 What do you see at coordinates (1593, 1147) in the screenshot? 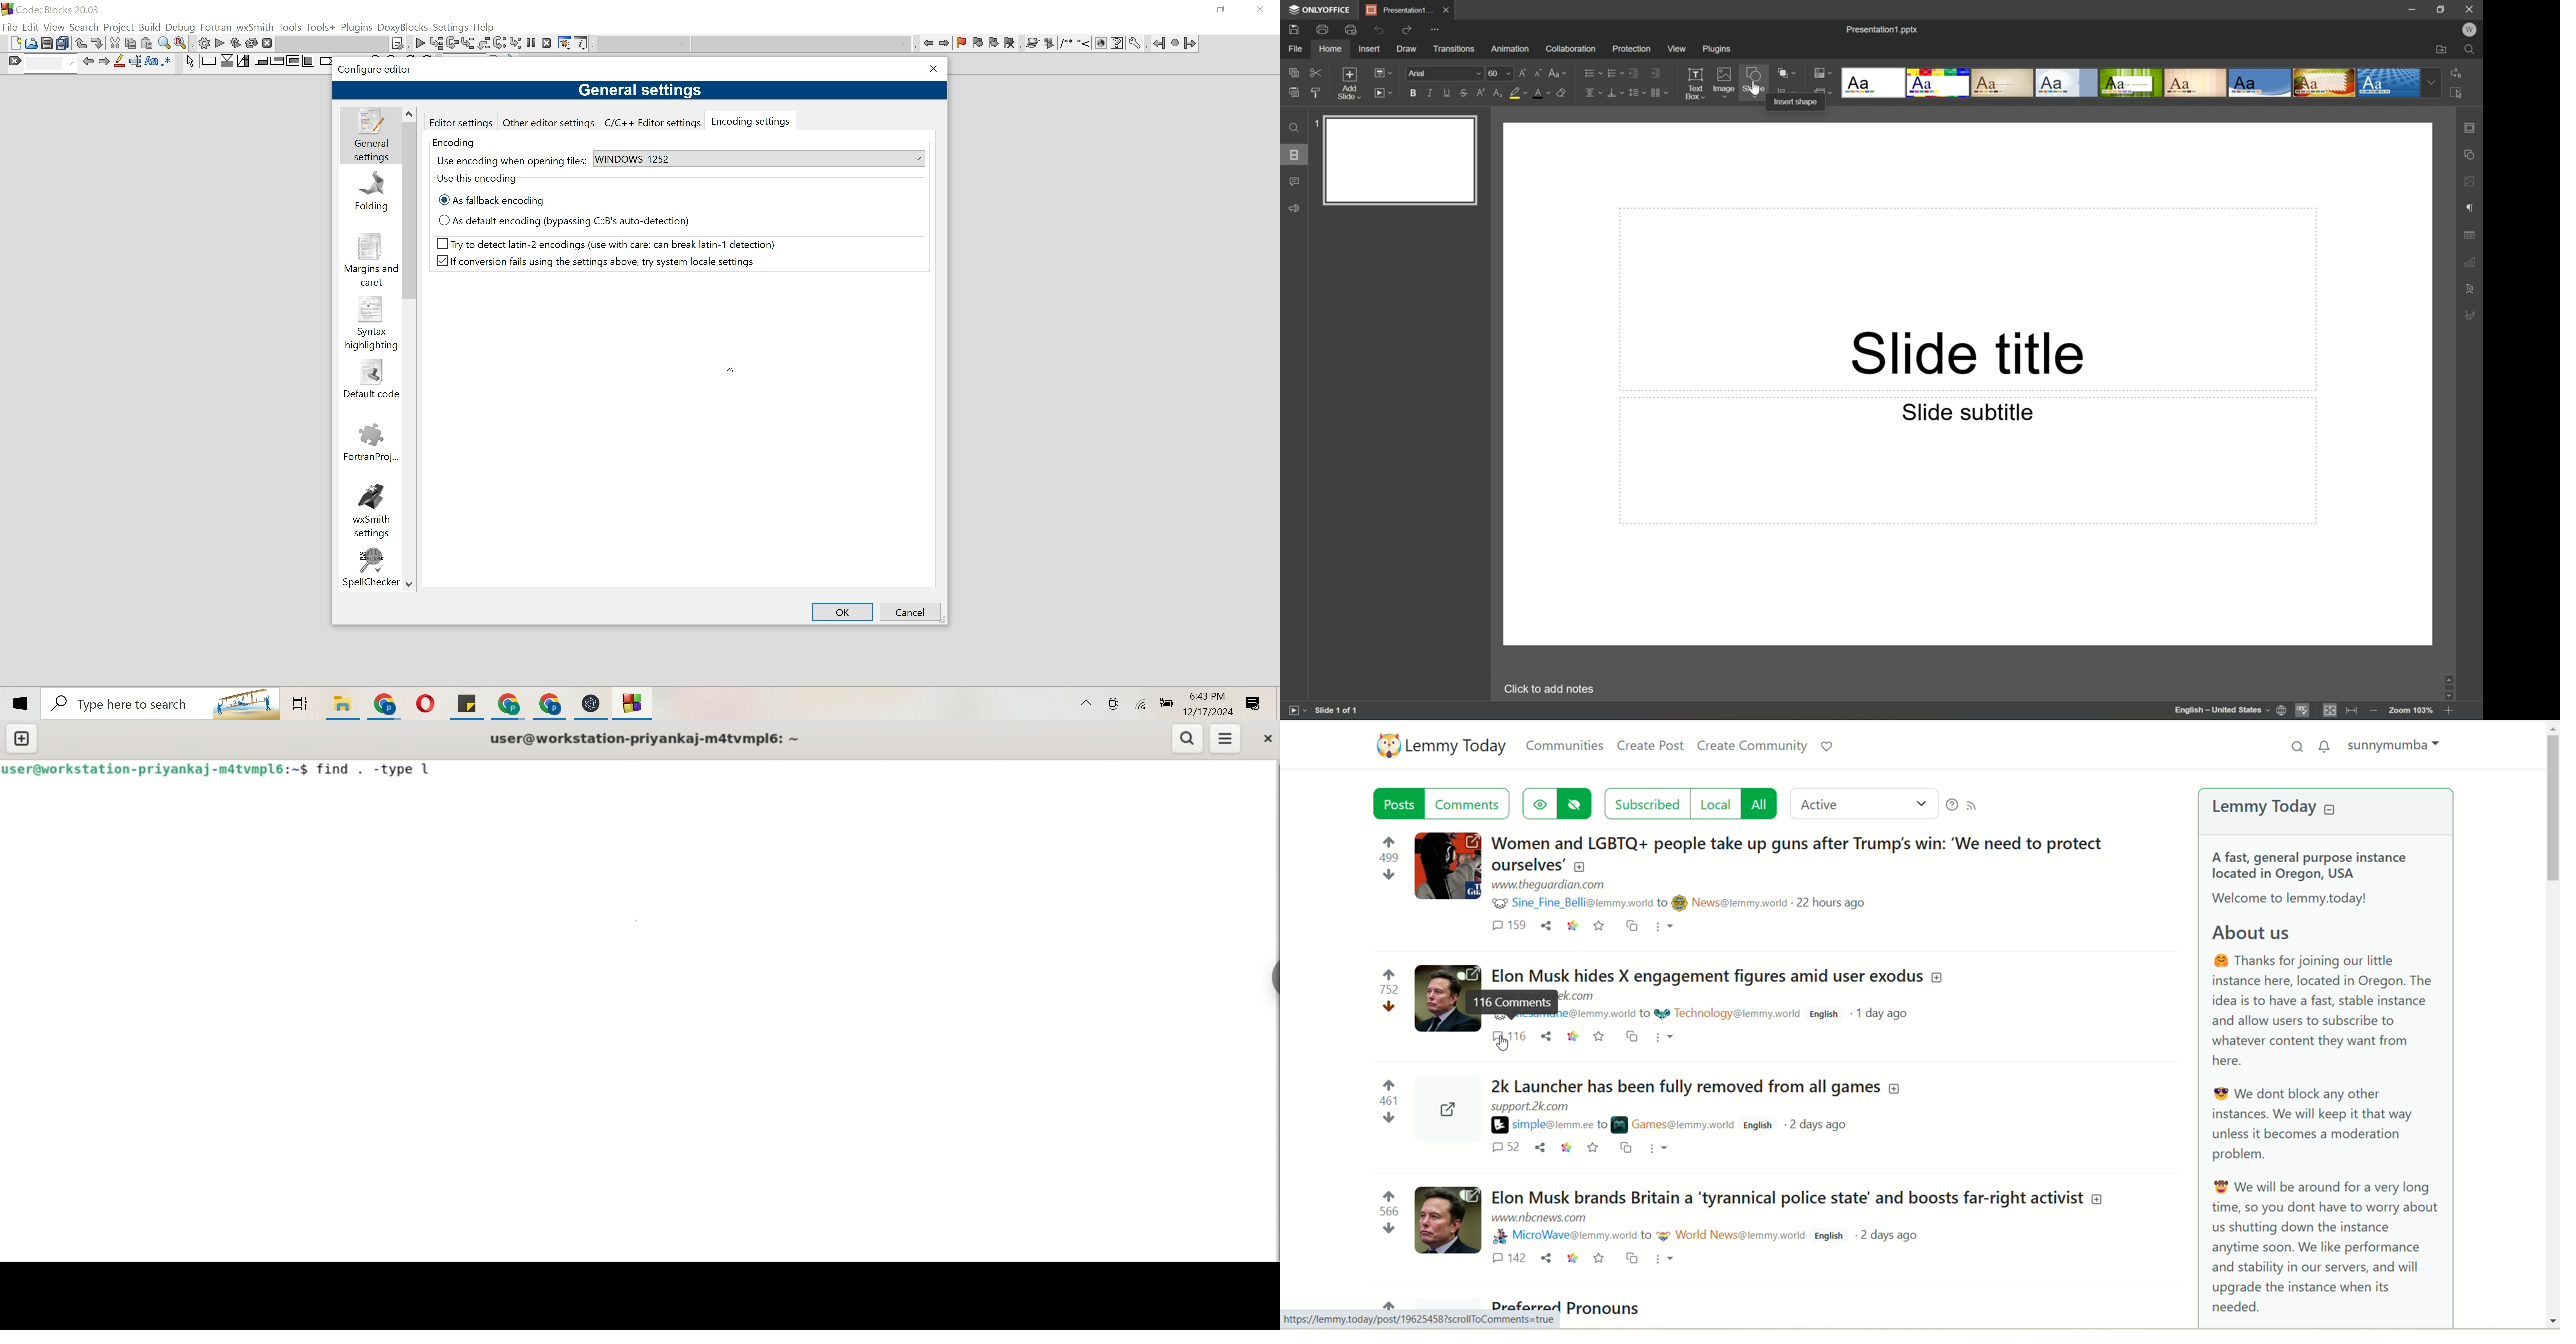
I see `save` at bounding box center [1593, 1147].